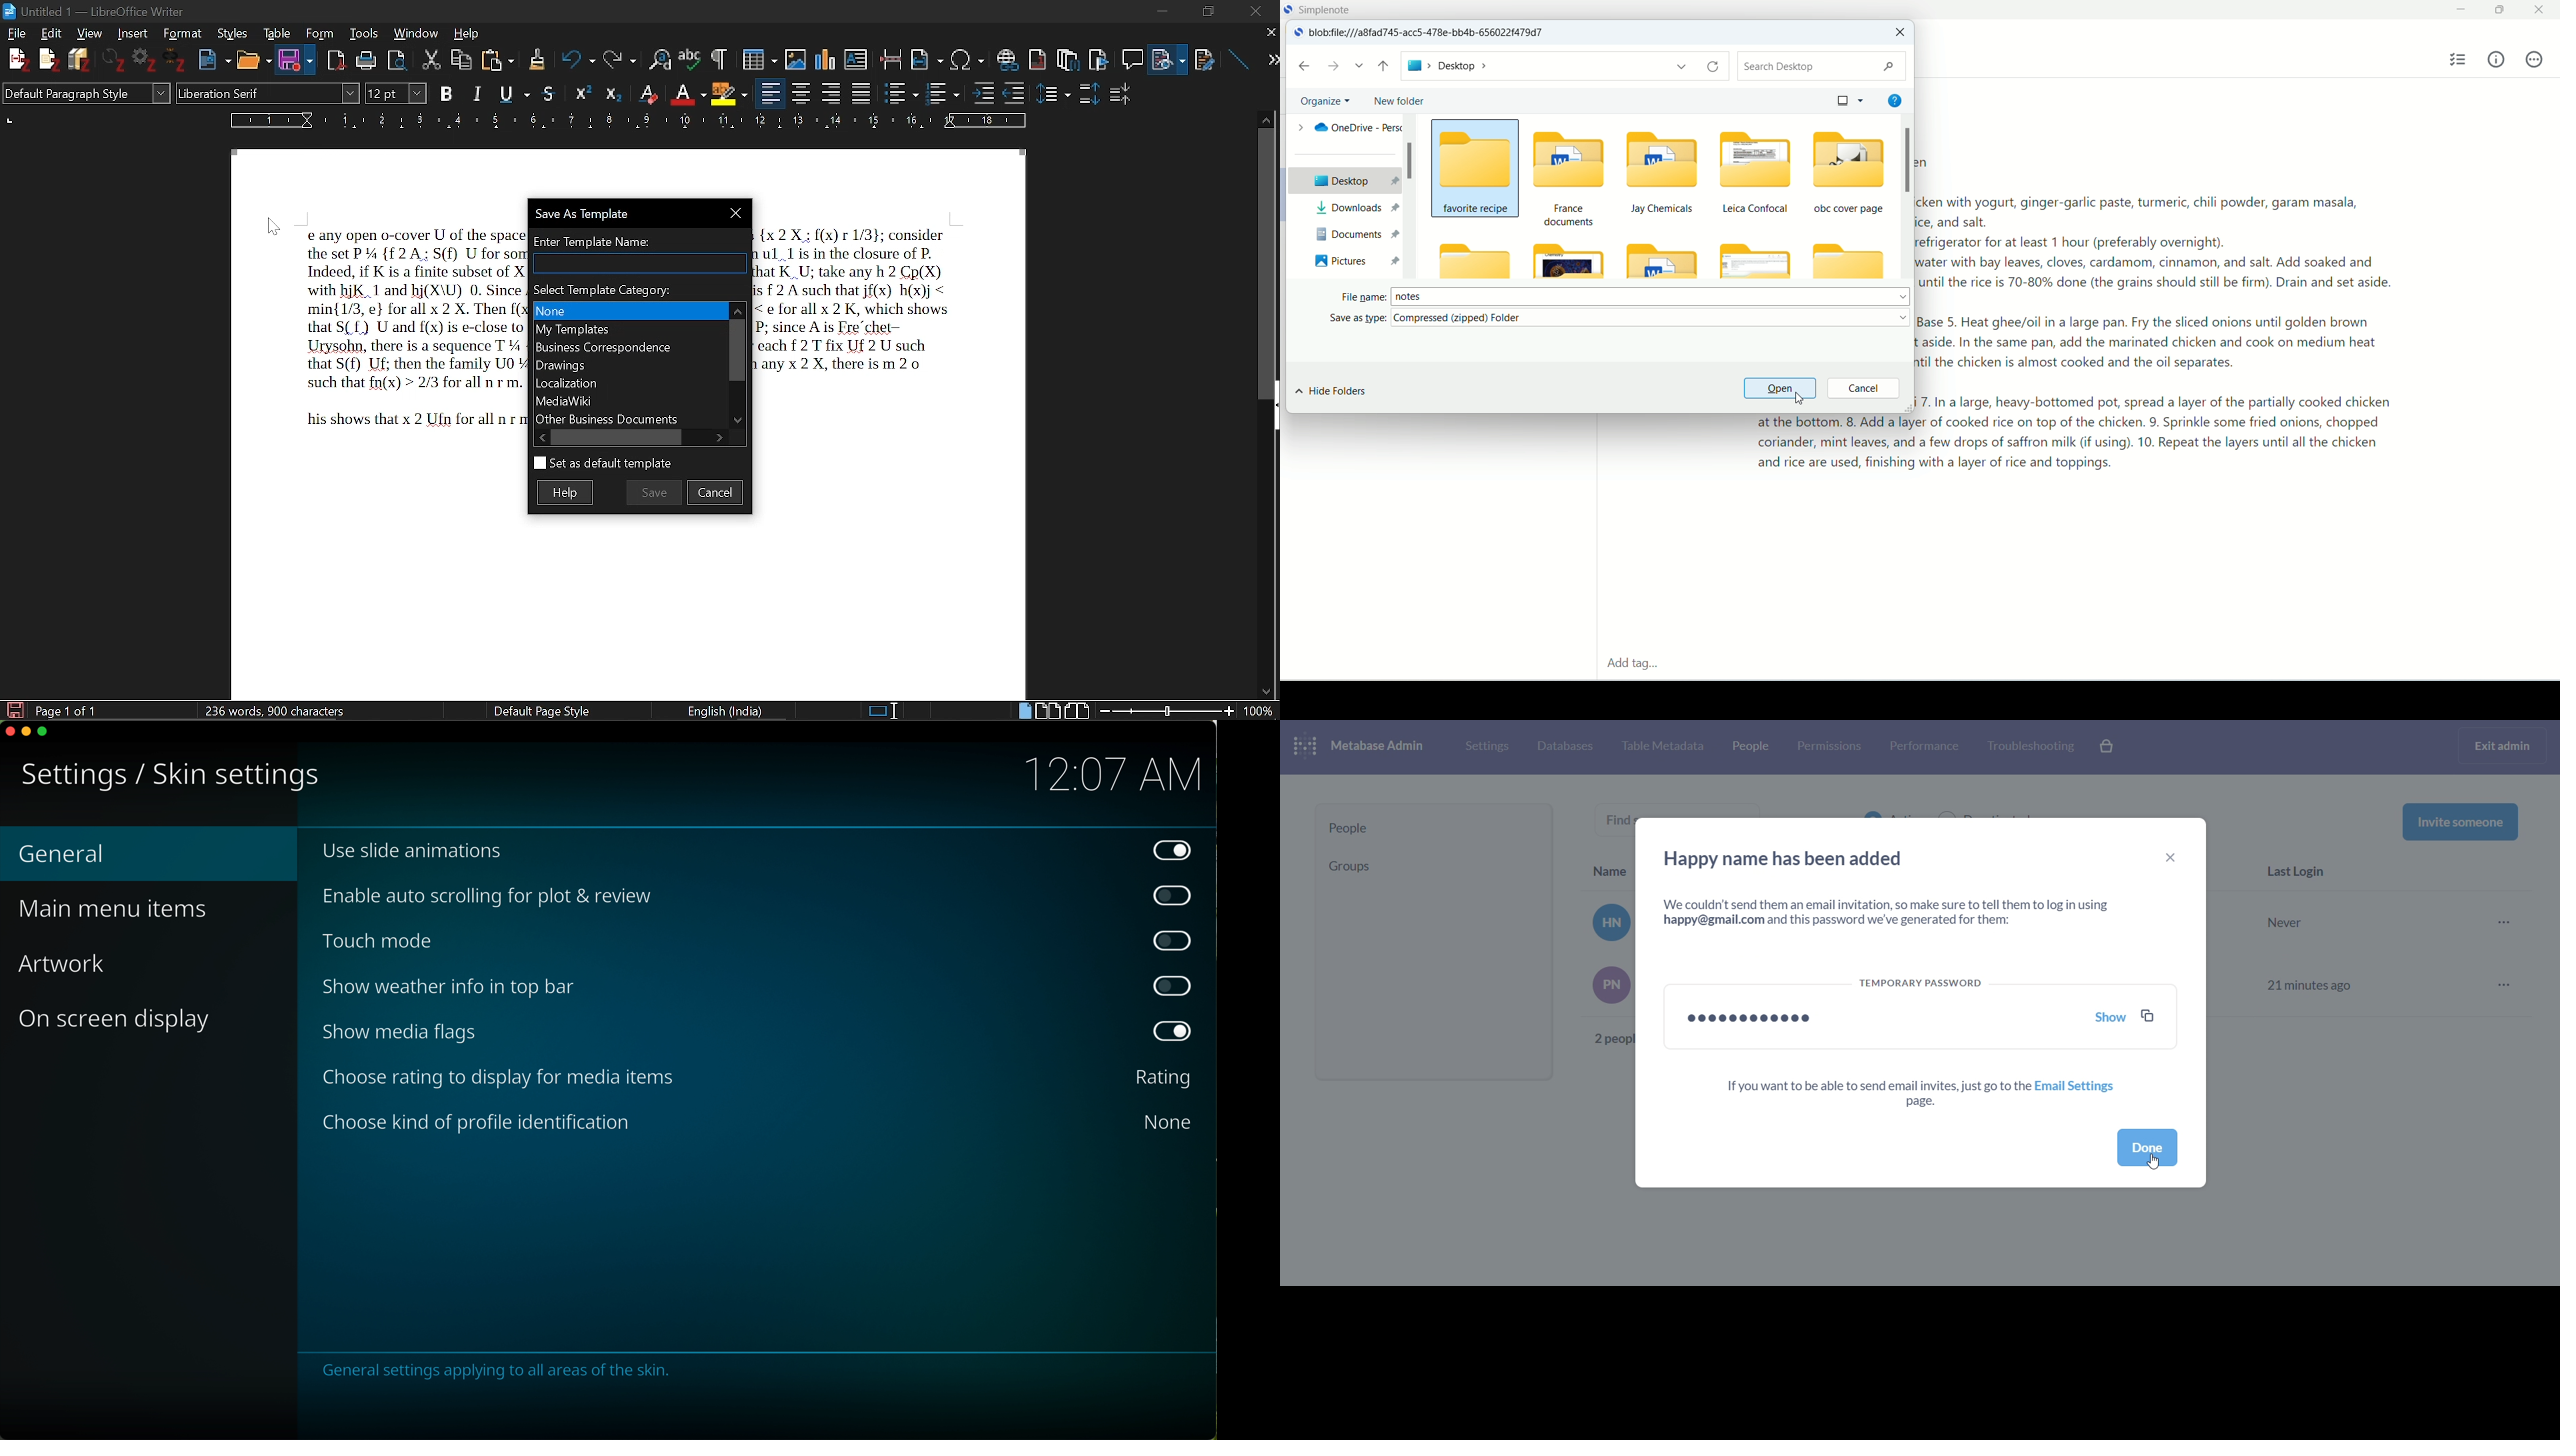 This screenshot has height=1456, width=2576. What do you see at coordinates (1205, 55) in the screenshot?
I see `Insert cross reference` at bounding box center [1205, 55].